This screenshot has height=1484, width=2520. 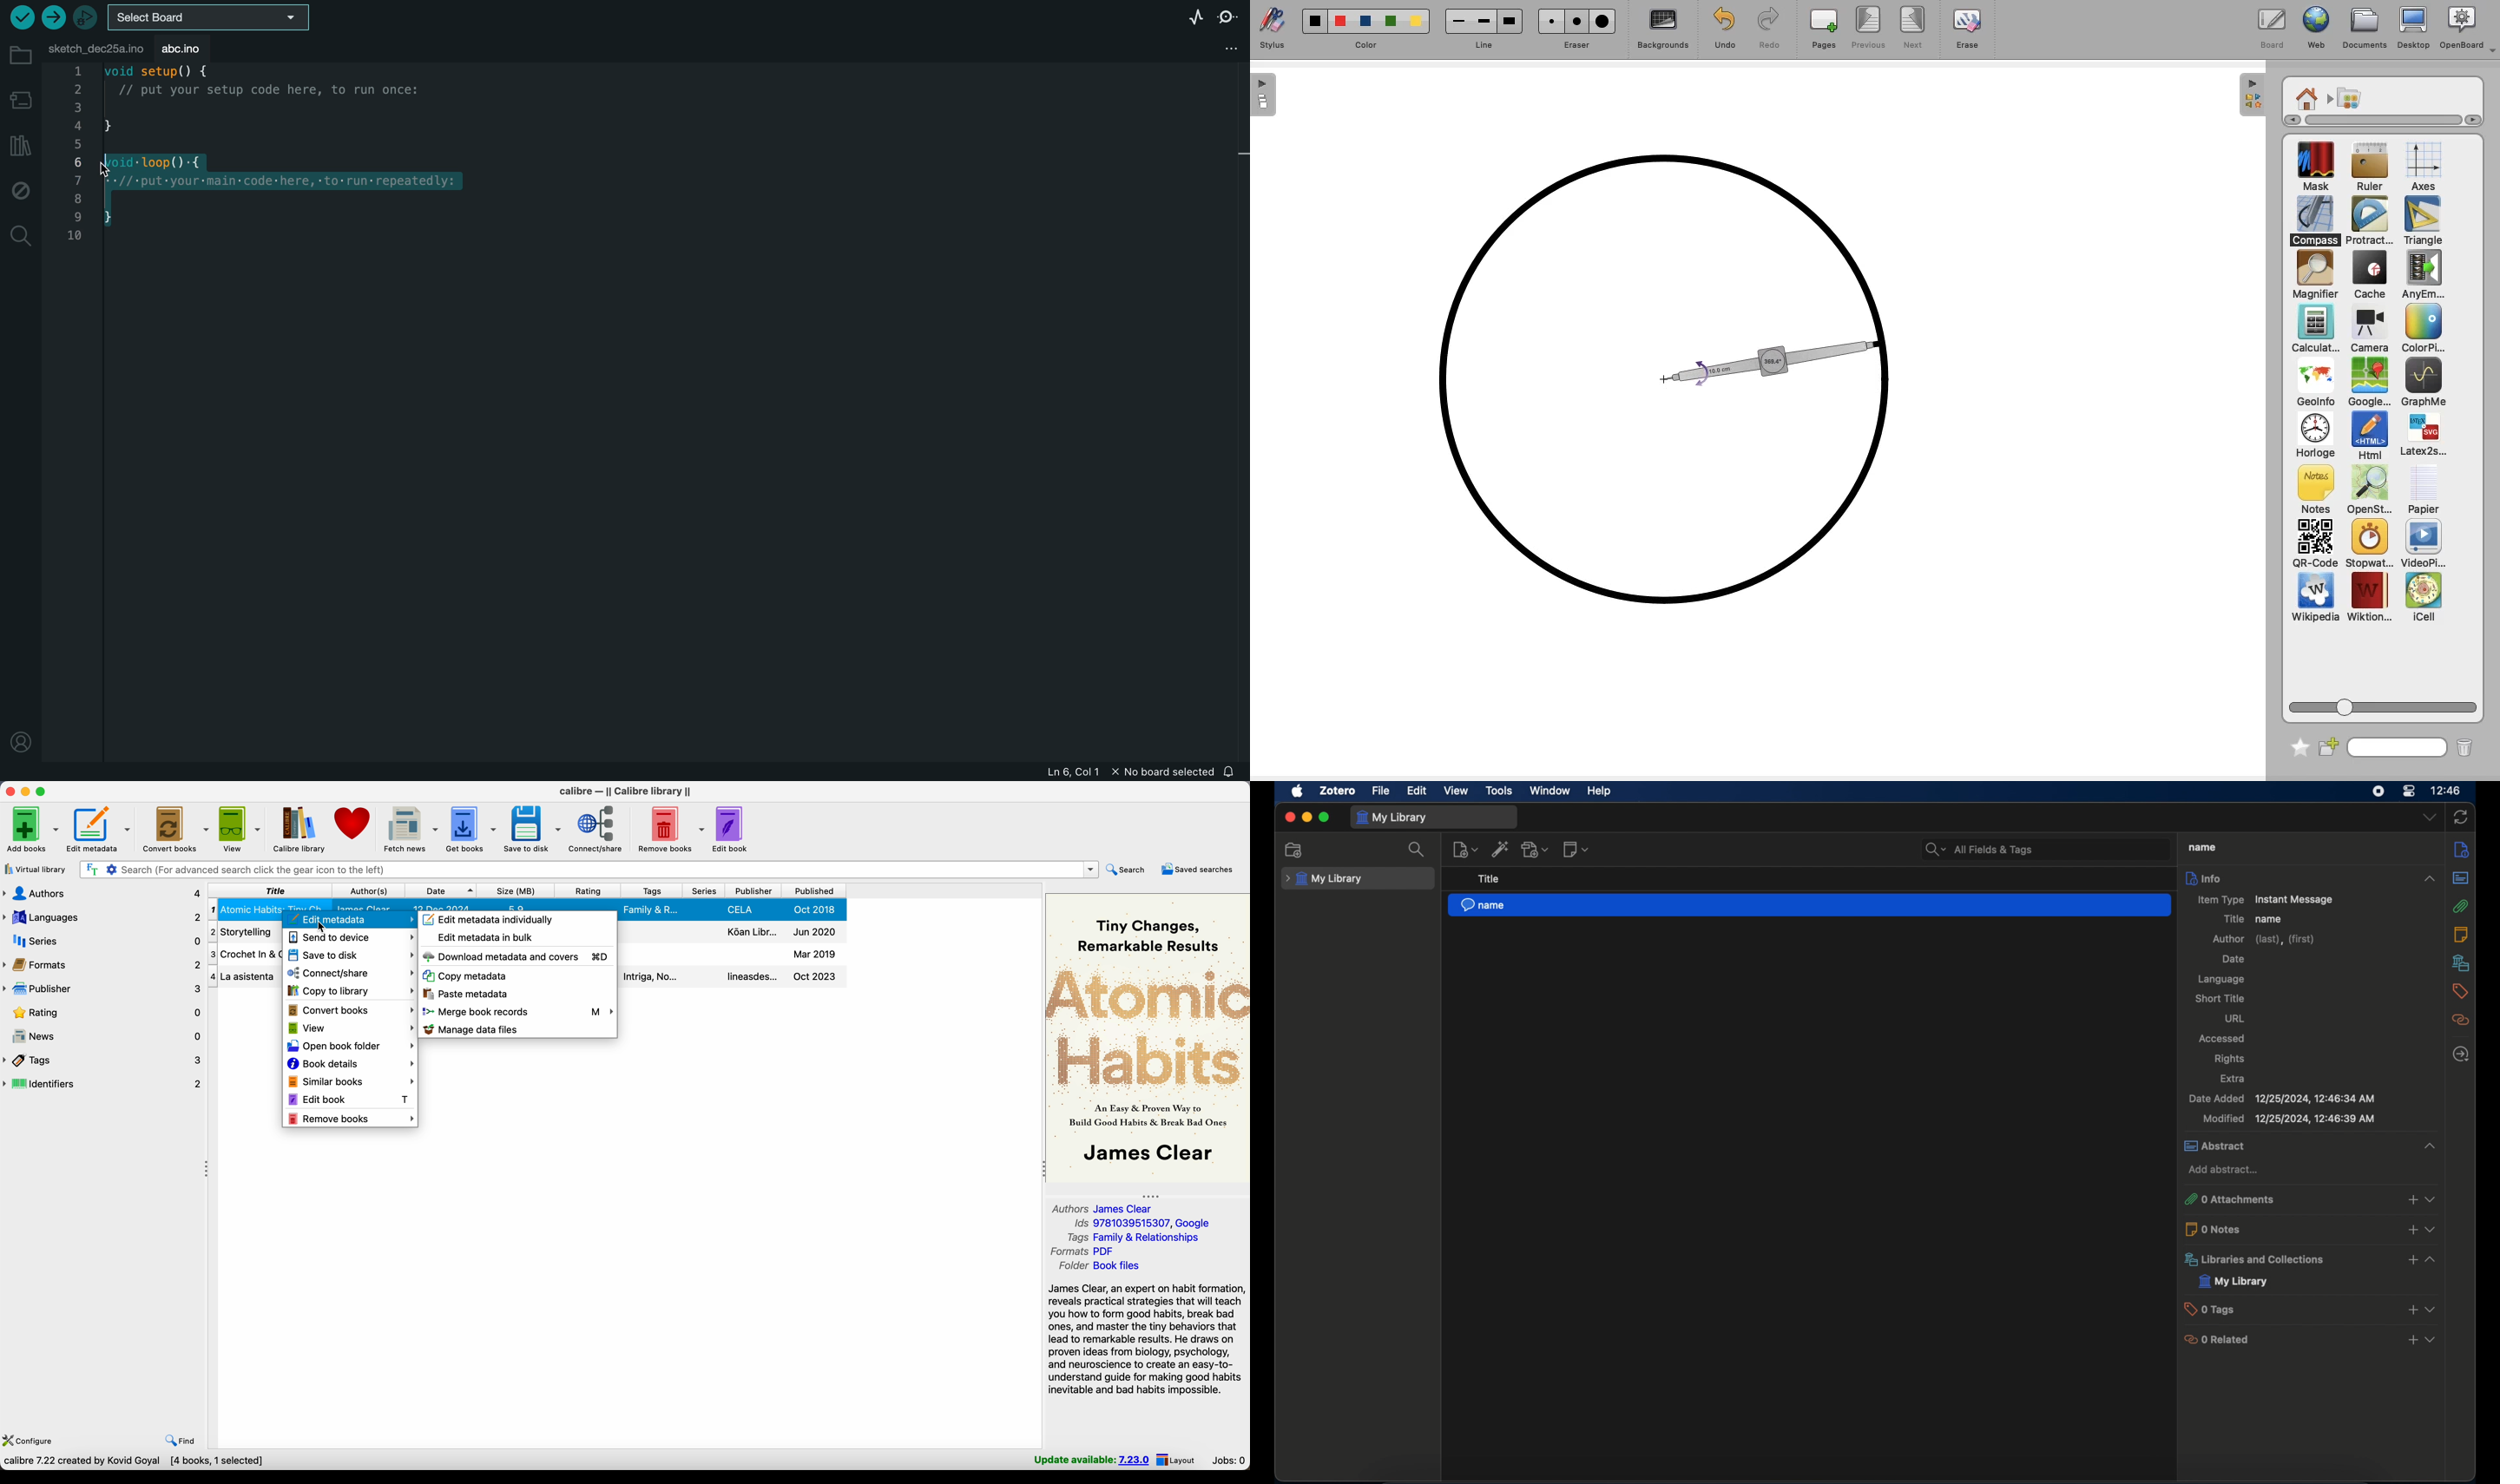 I want to click on edit metadata, so click(x=102, y=830).